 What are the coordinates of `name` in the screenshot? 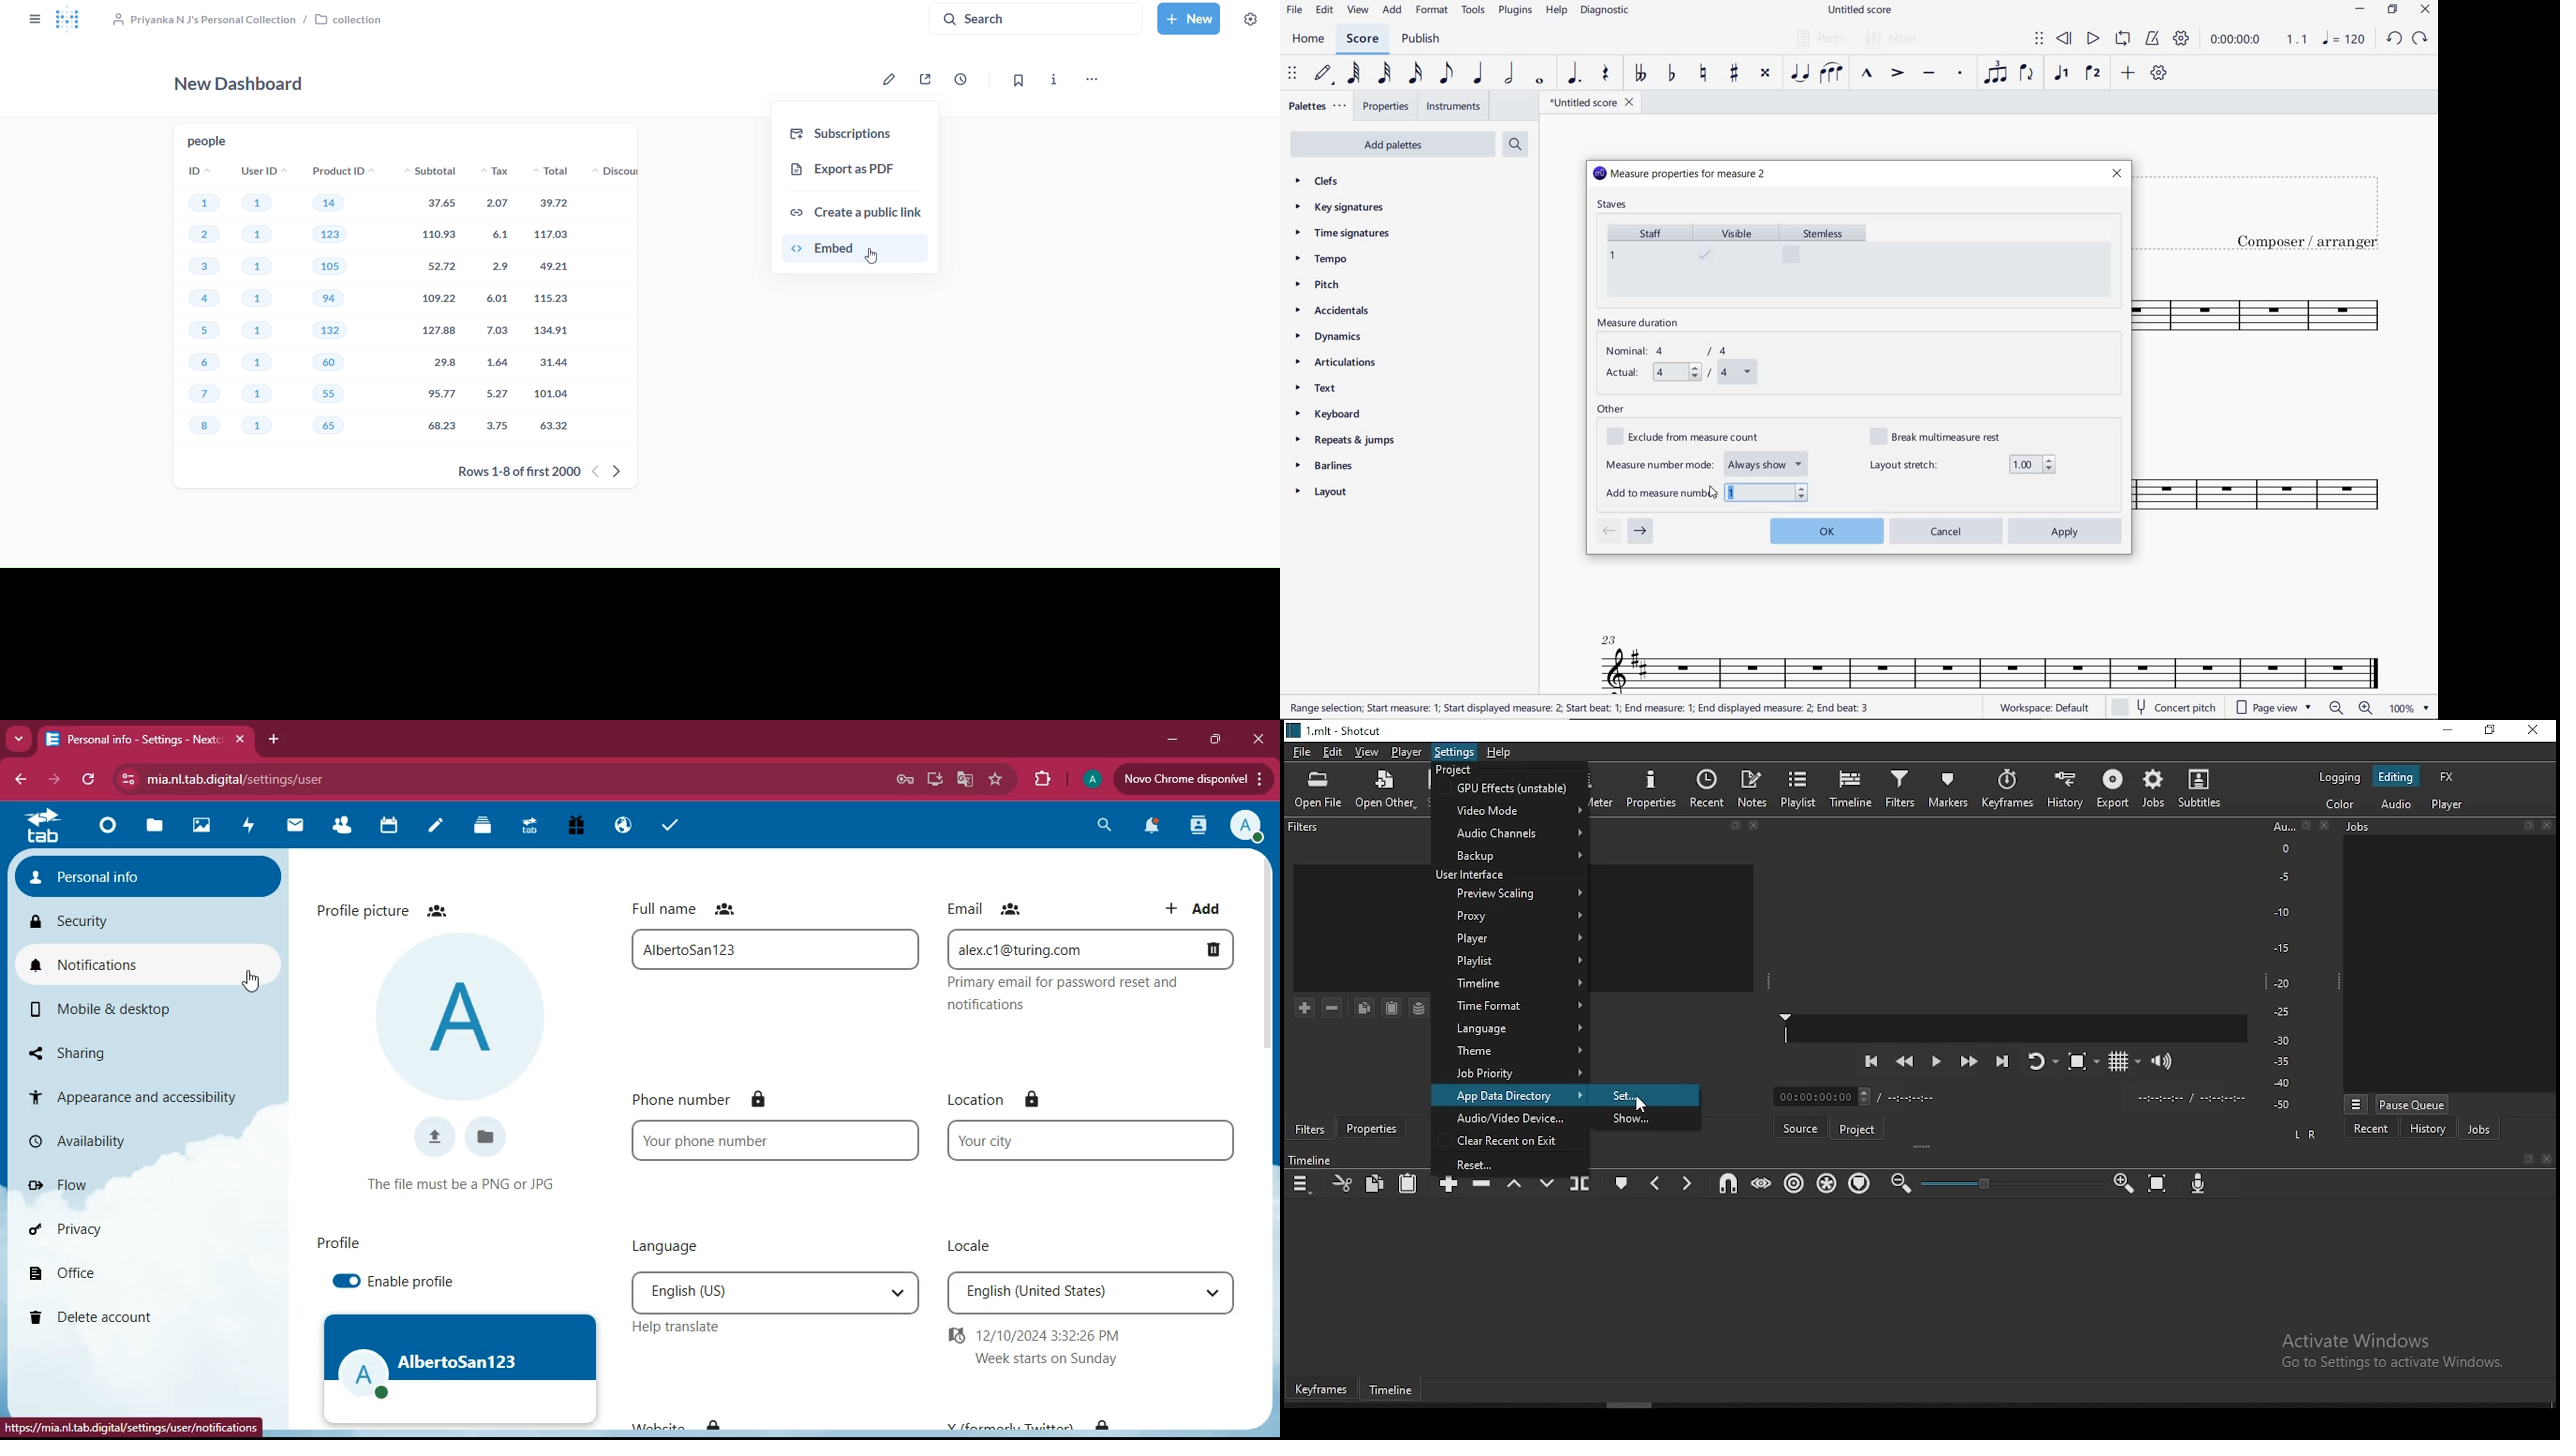 It's located at (780, 950).